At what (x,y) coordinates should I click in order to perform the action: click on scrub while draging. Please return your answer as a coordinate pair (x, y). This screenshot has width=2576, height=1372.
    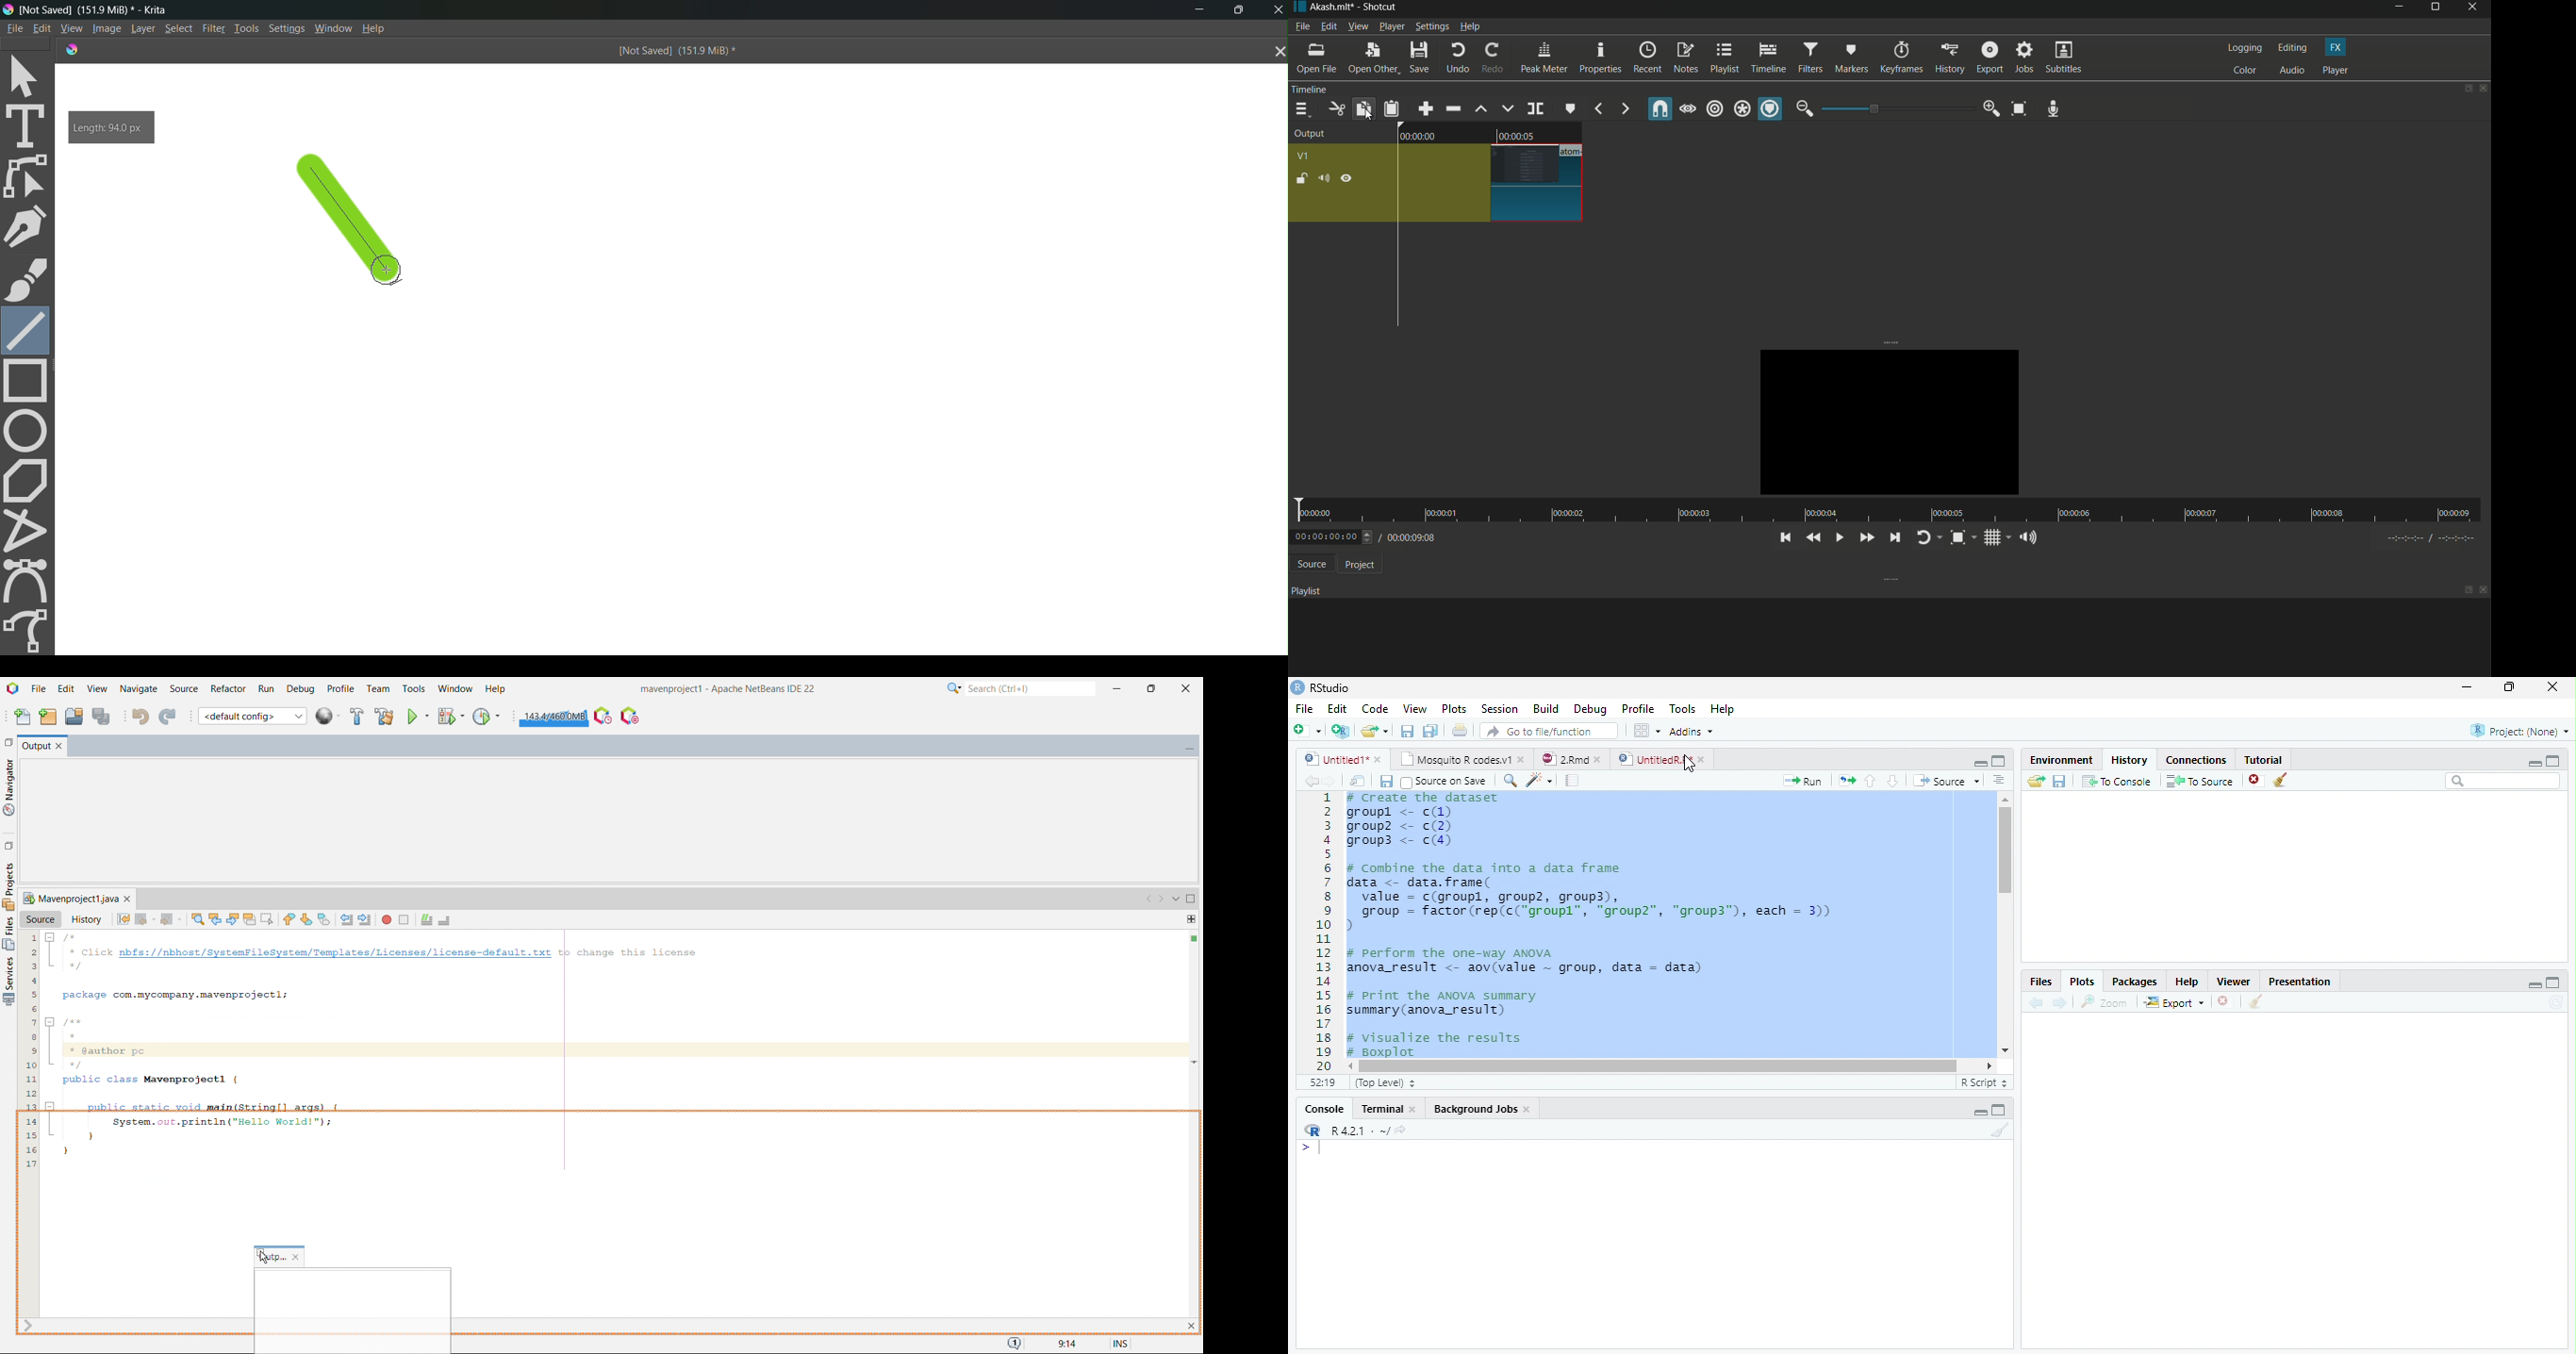
    Looking at the image, I should click on (1689, 108).